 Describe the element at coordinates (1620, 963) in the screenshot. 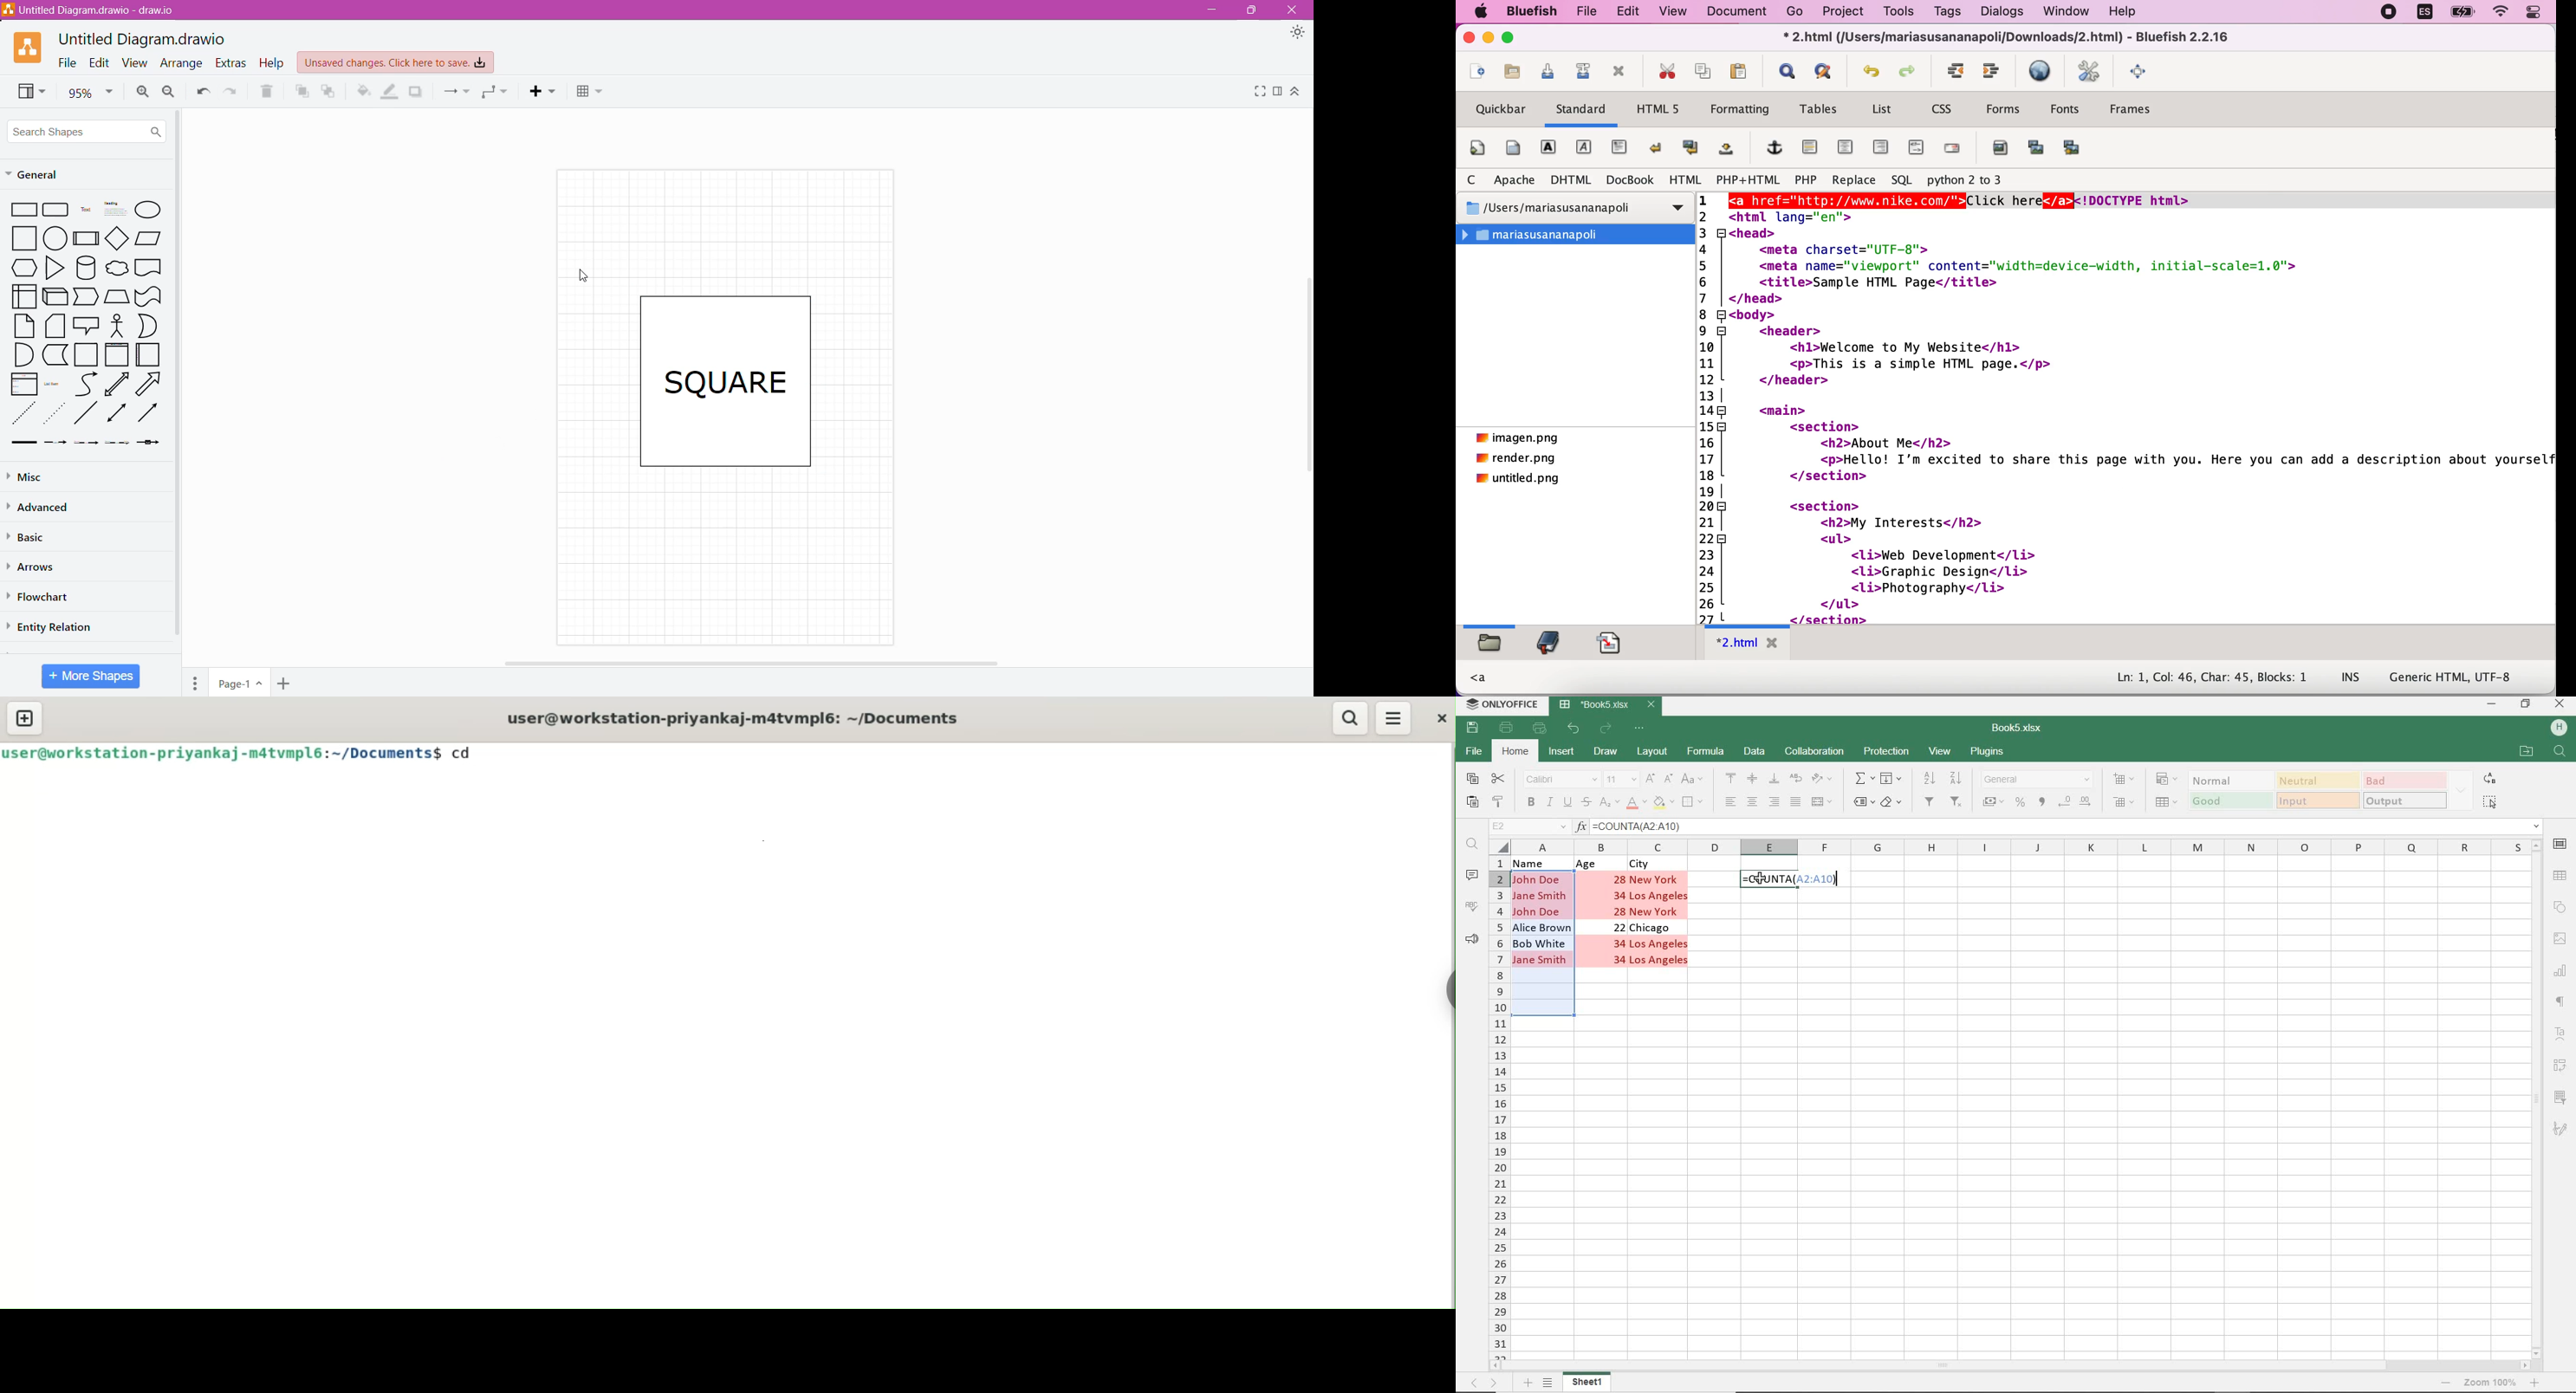

I see `34` at that location.